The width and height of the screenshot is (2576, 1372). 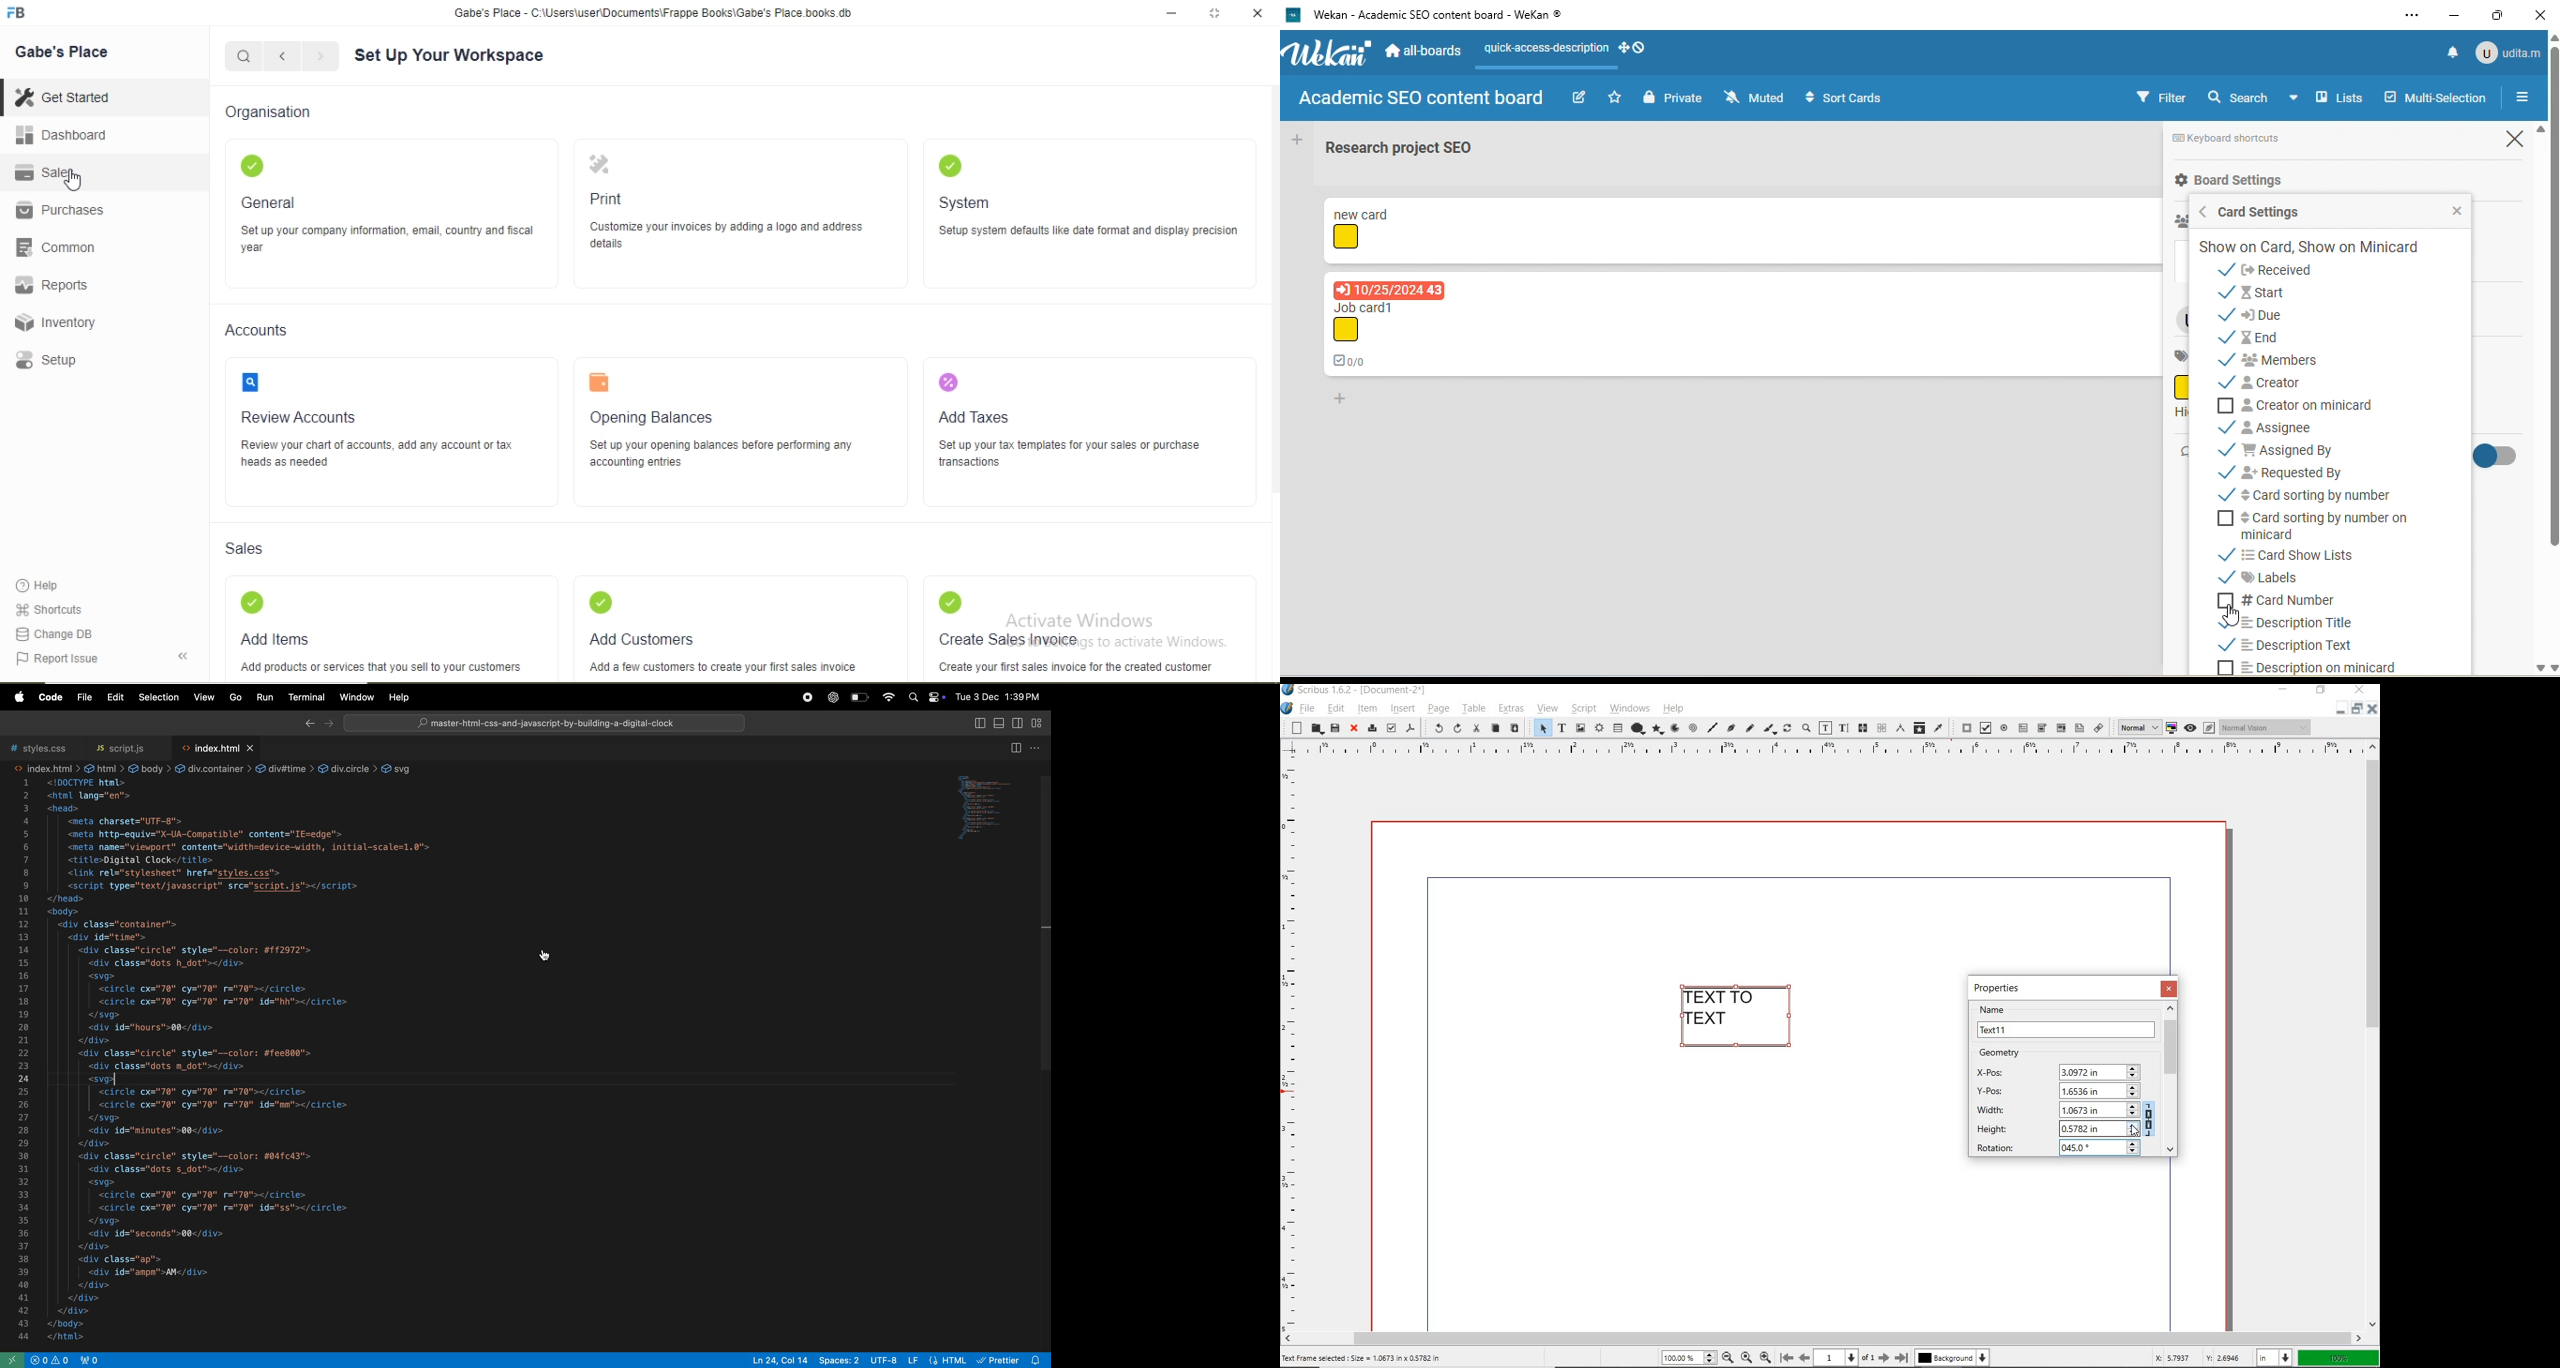 I want to click on search, so click(x=260, y=380).